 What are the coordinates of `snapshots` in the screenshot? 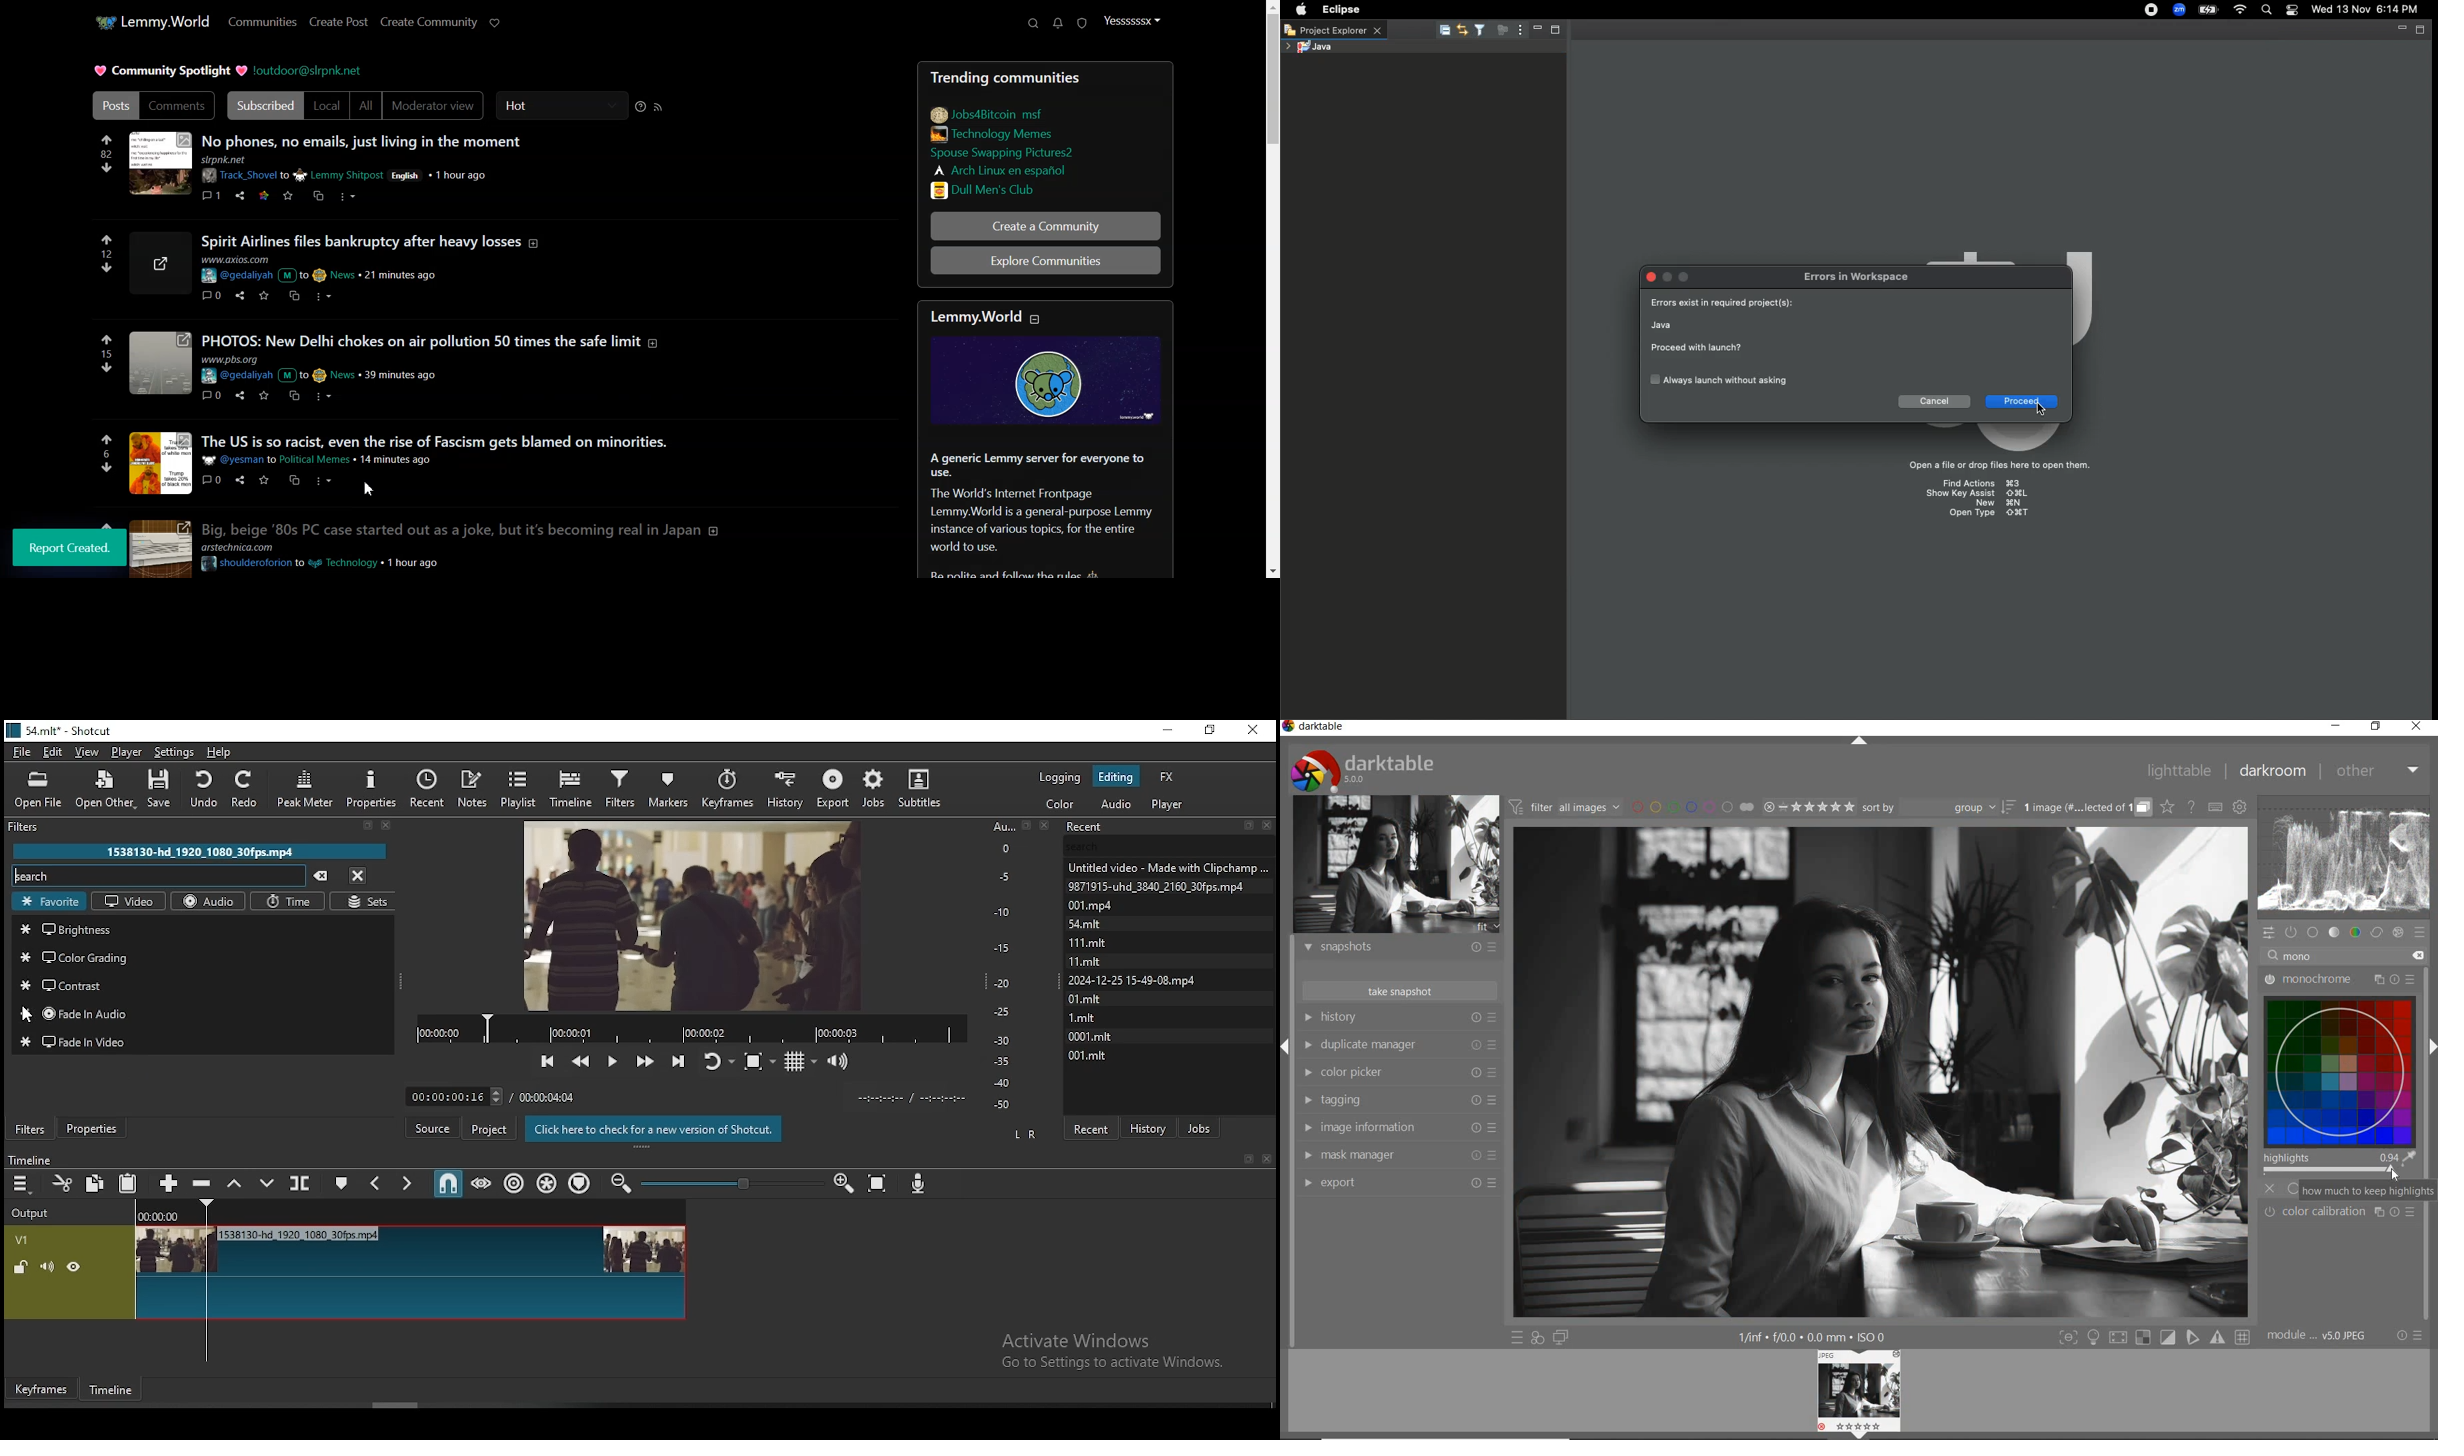 It's located at (1399, 950).